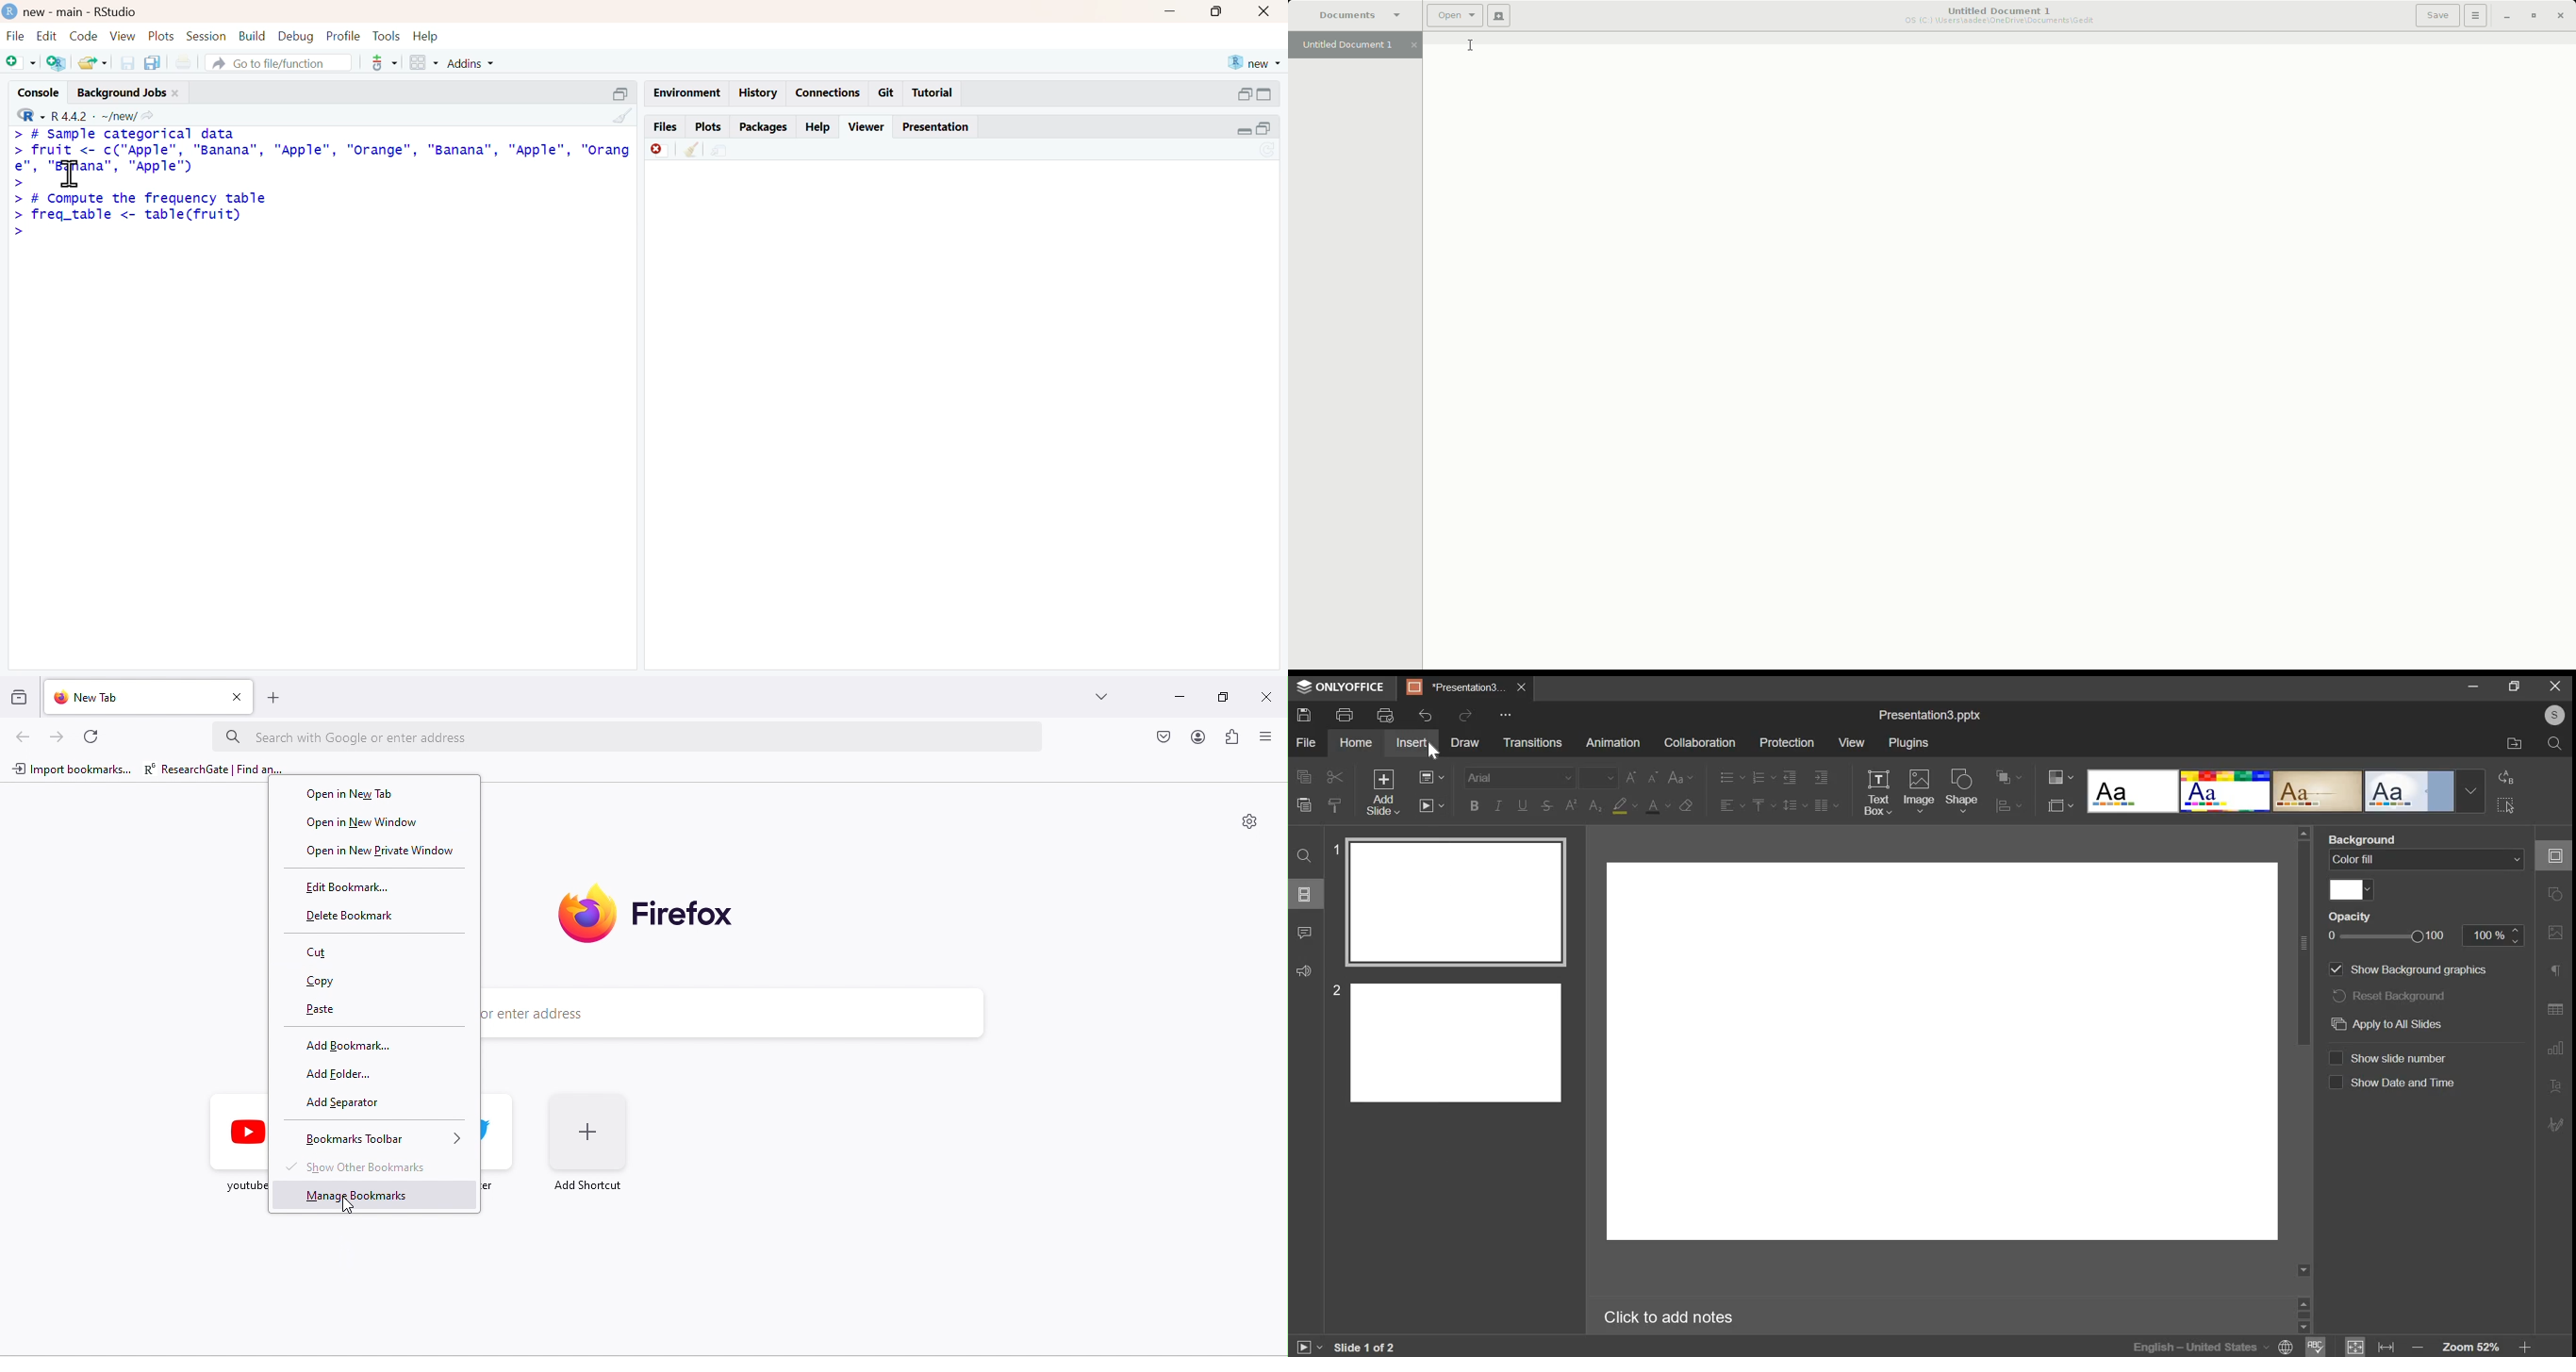  Describe the element at coordinates (1519, 776) in the screenshot. I see `font` at that location.